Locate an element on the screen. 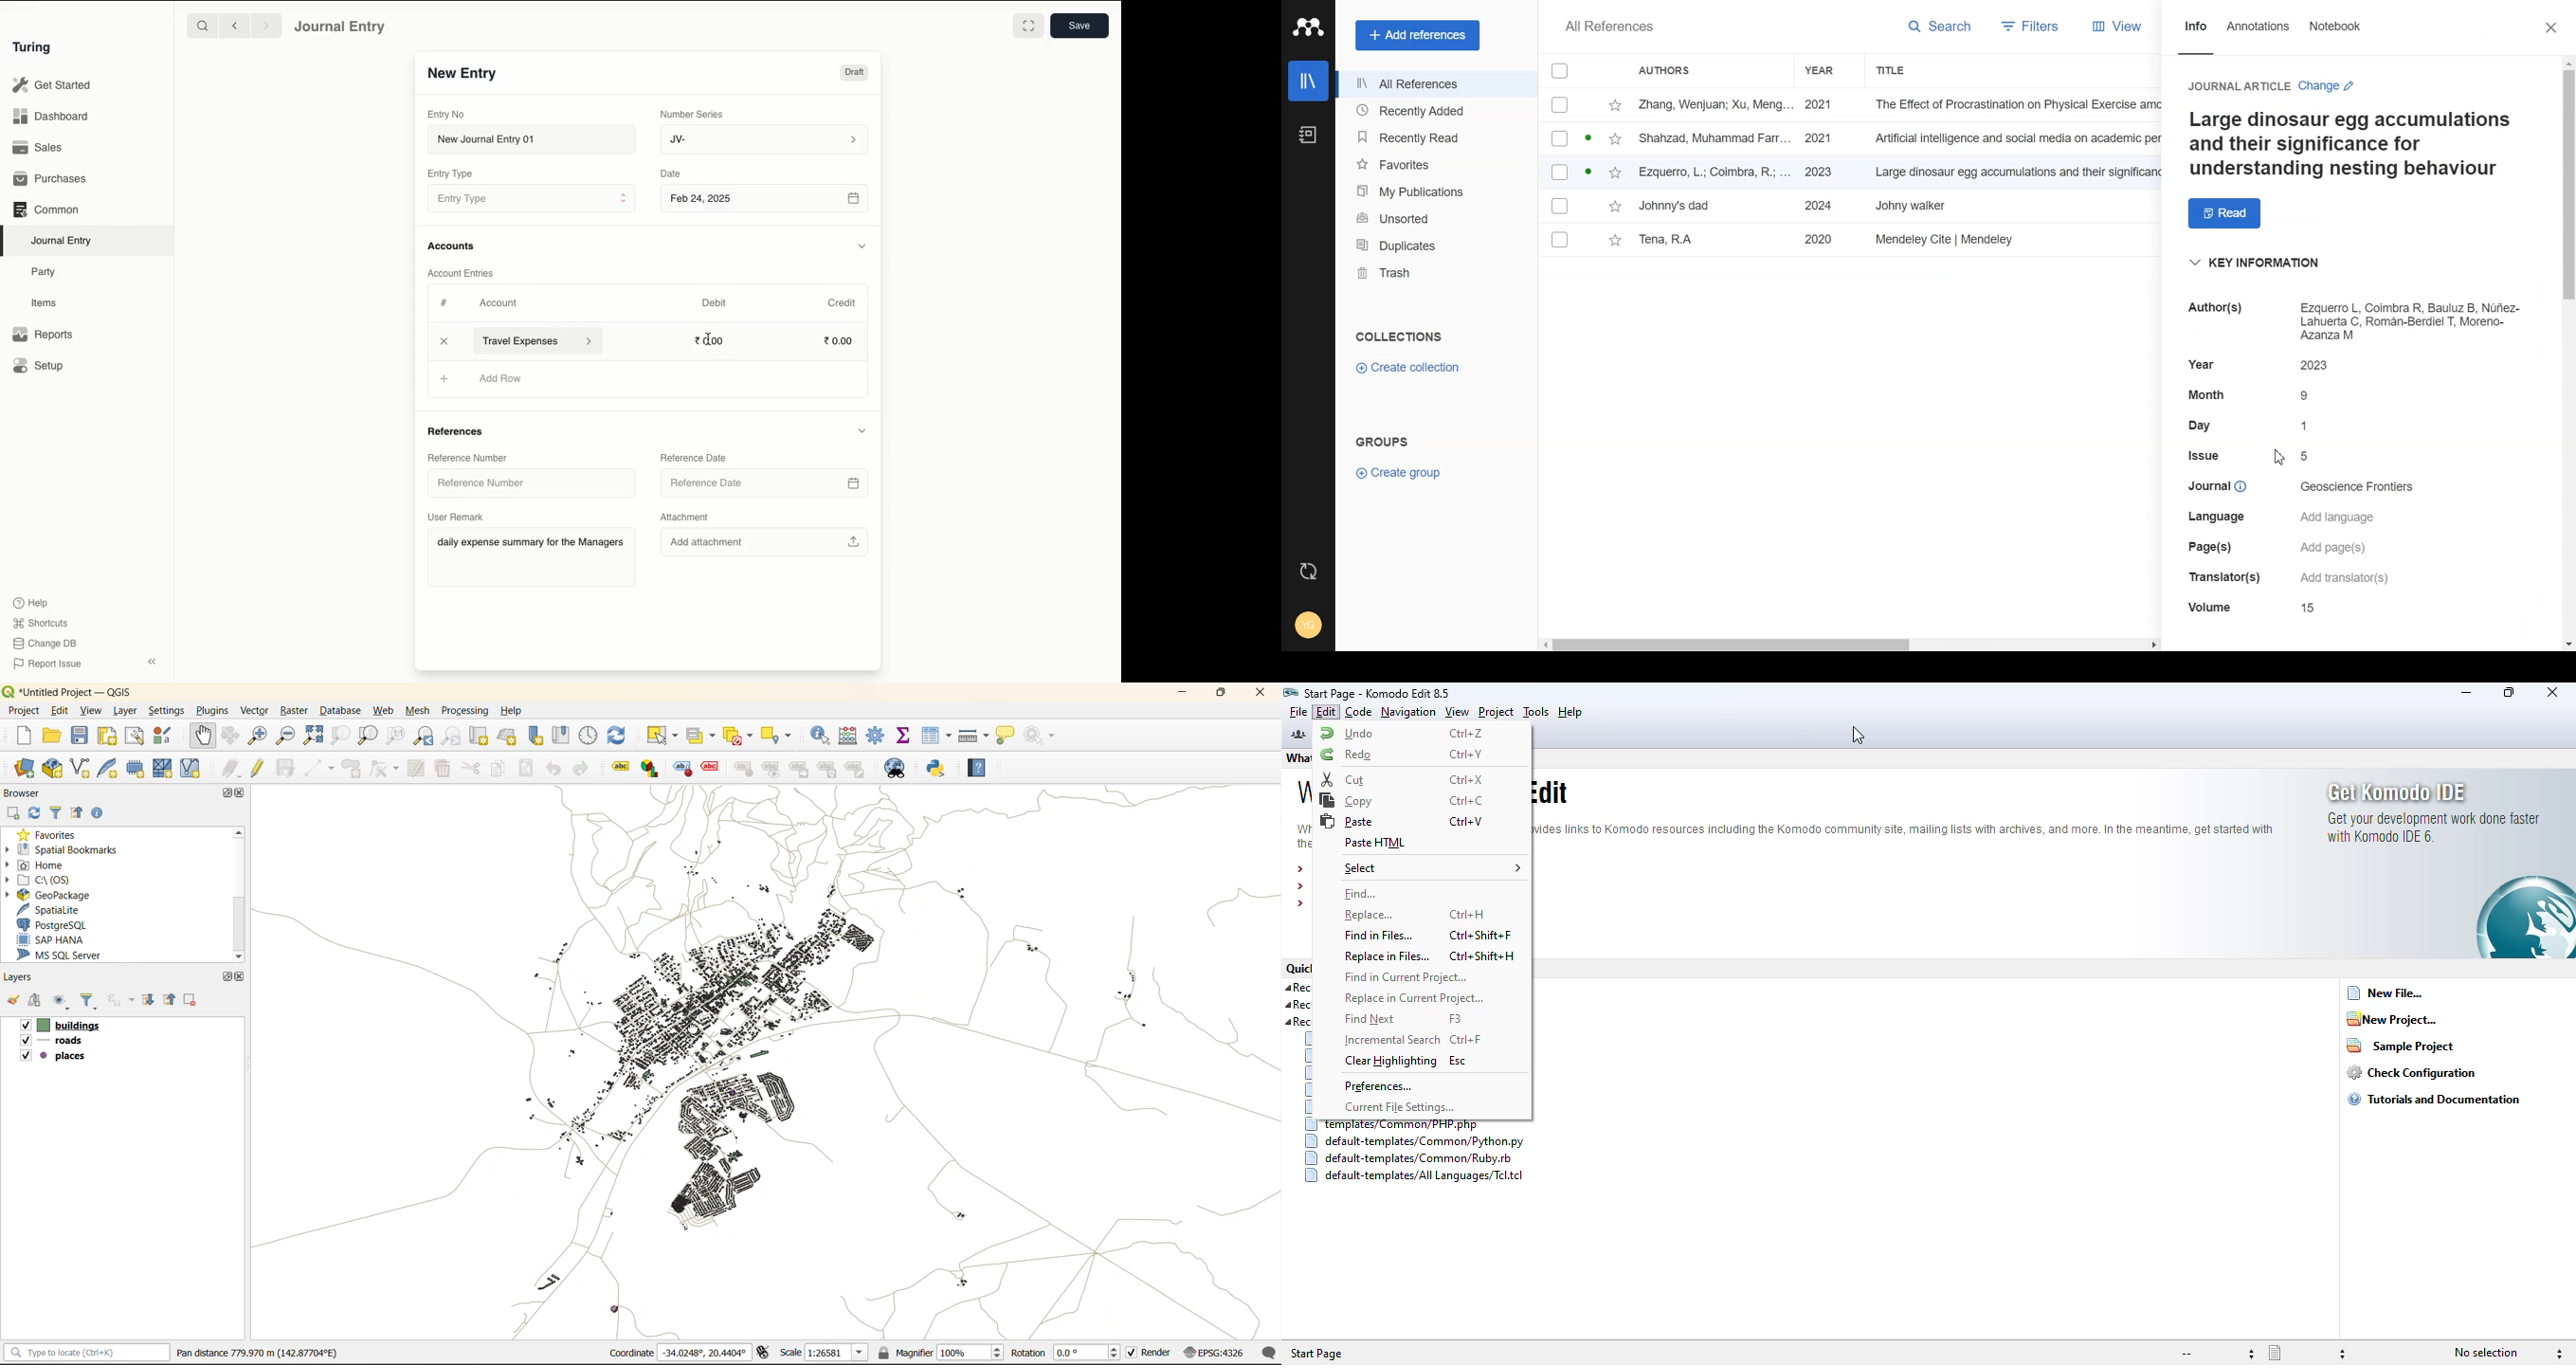 Image resolution: width=2576 pixels, height=1372 pixels. metadata is located at coordinates (257, 1355).